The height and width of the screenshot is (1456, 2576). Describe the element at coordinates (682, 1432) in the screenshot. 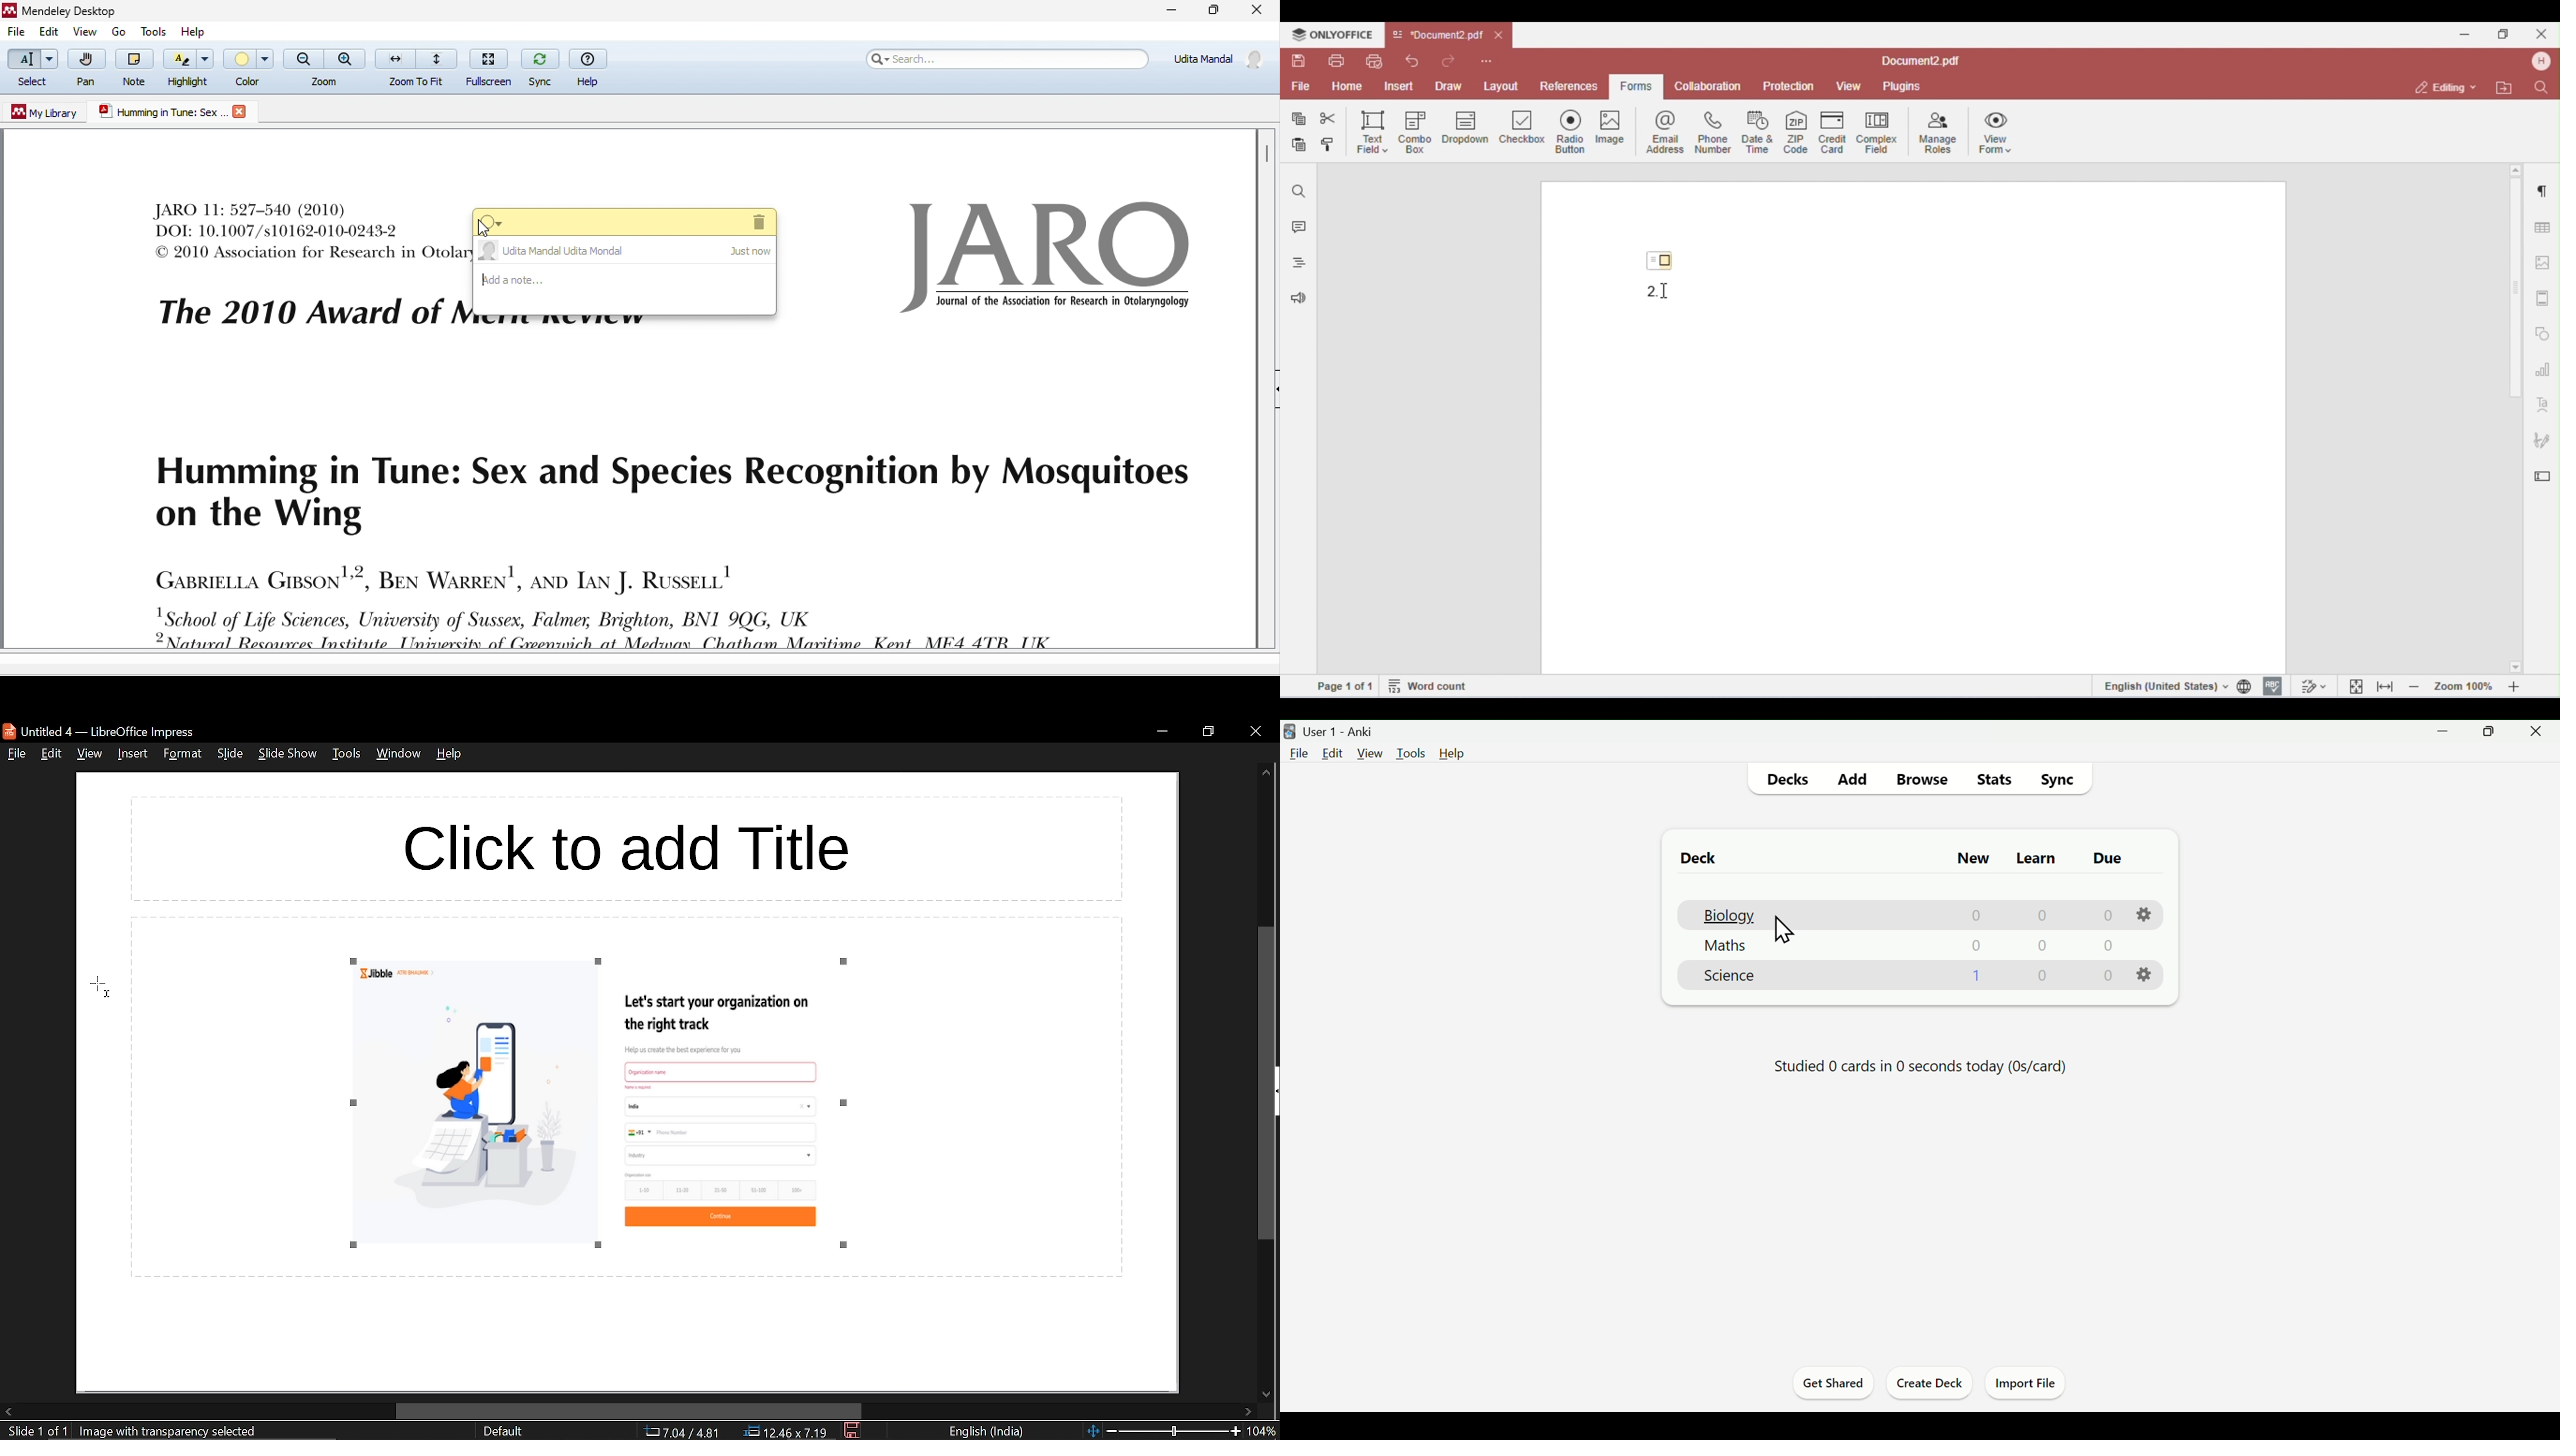

I see `co-ordinate` at that location.